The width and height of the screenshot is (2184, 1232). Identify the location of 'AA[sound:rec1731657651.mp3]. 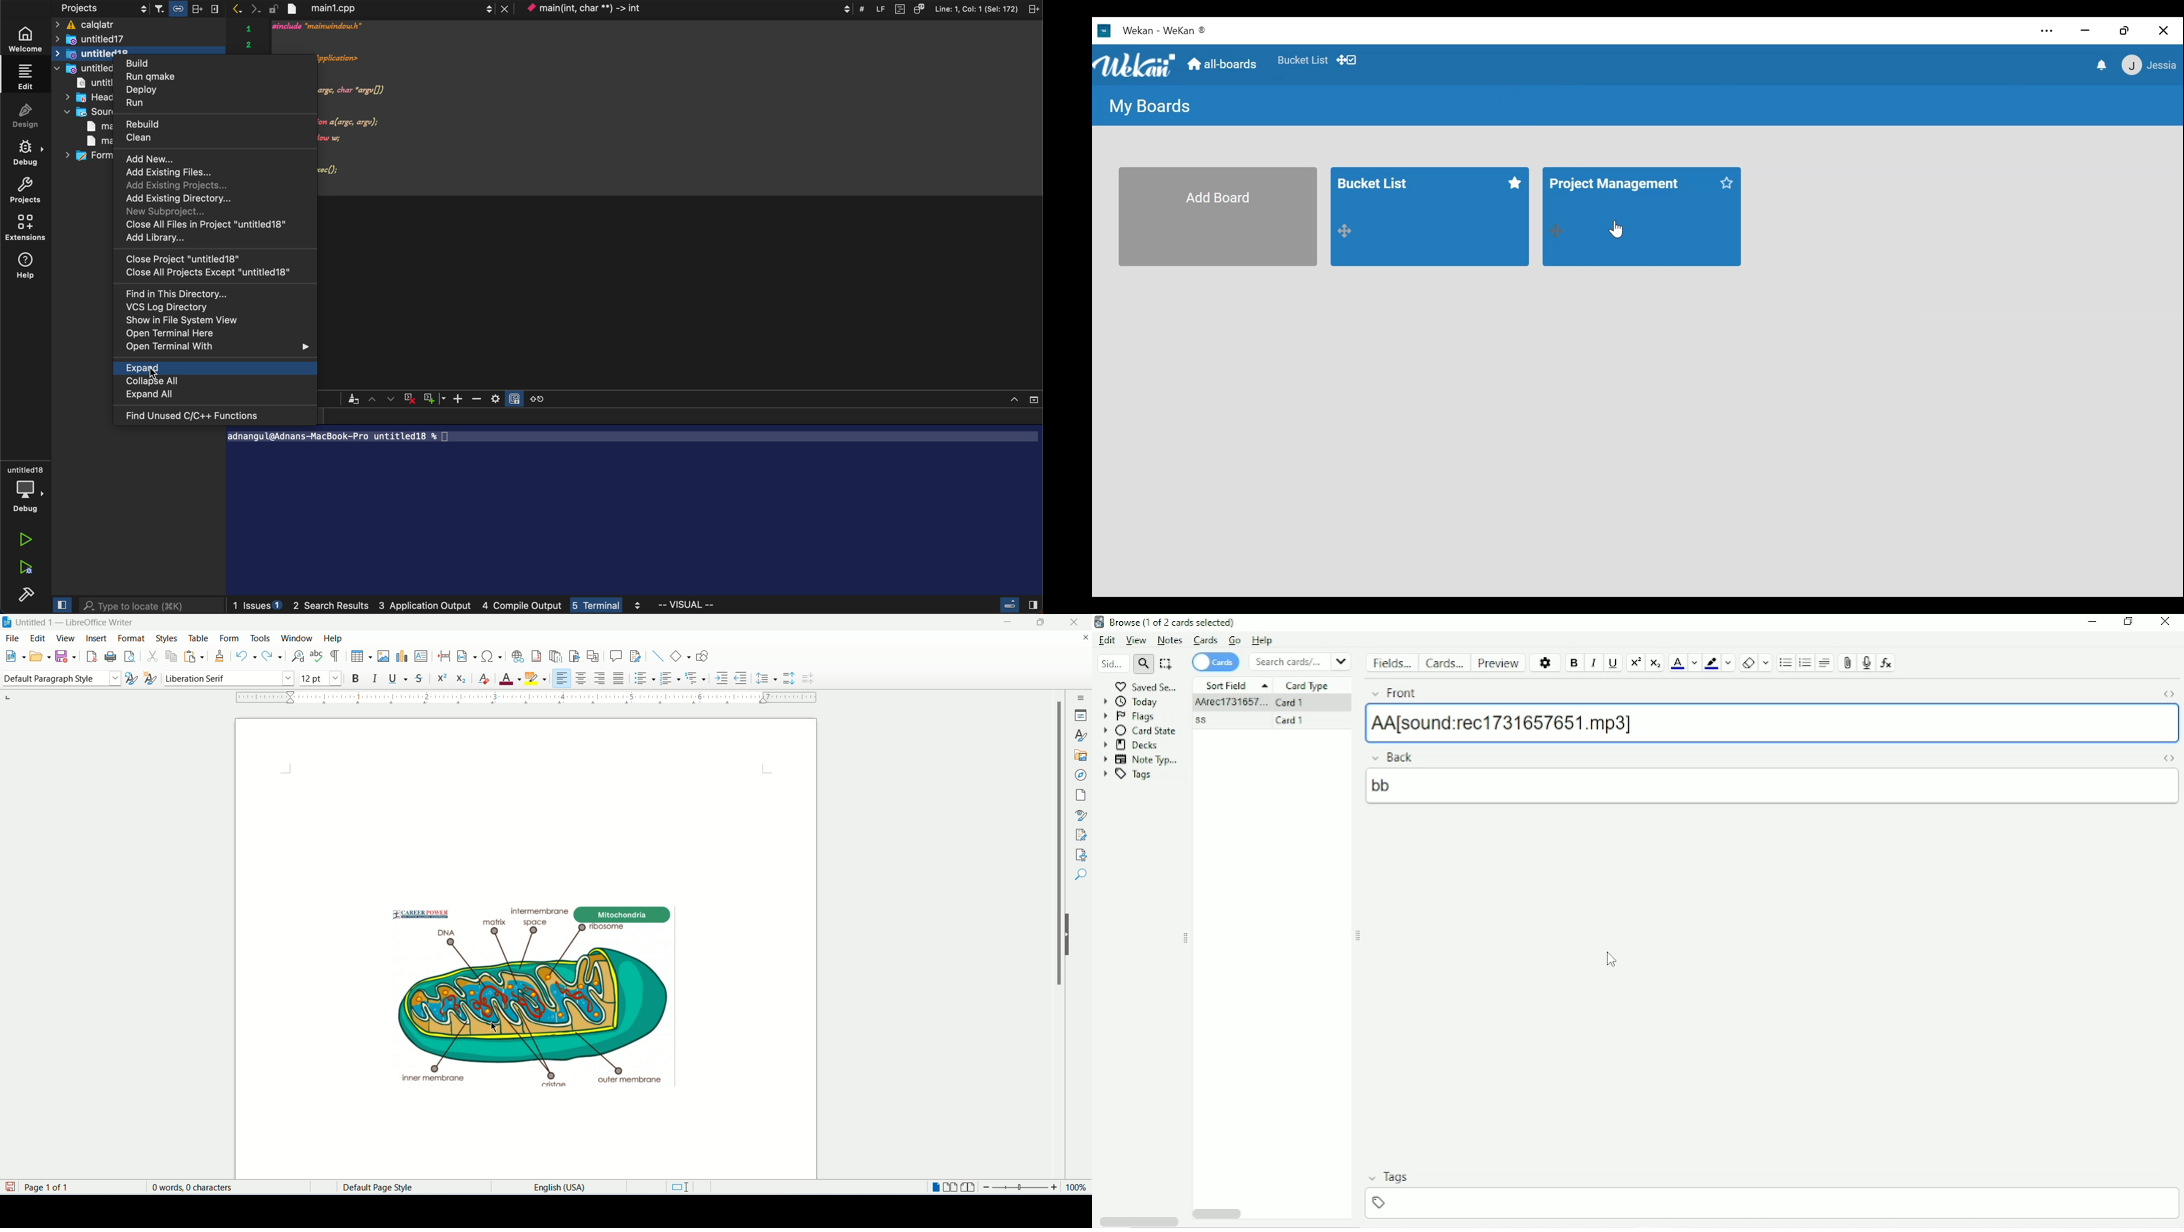
(1772, 724).